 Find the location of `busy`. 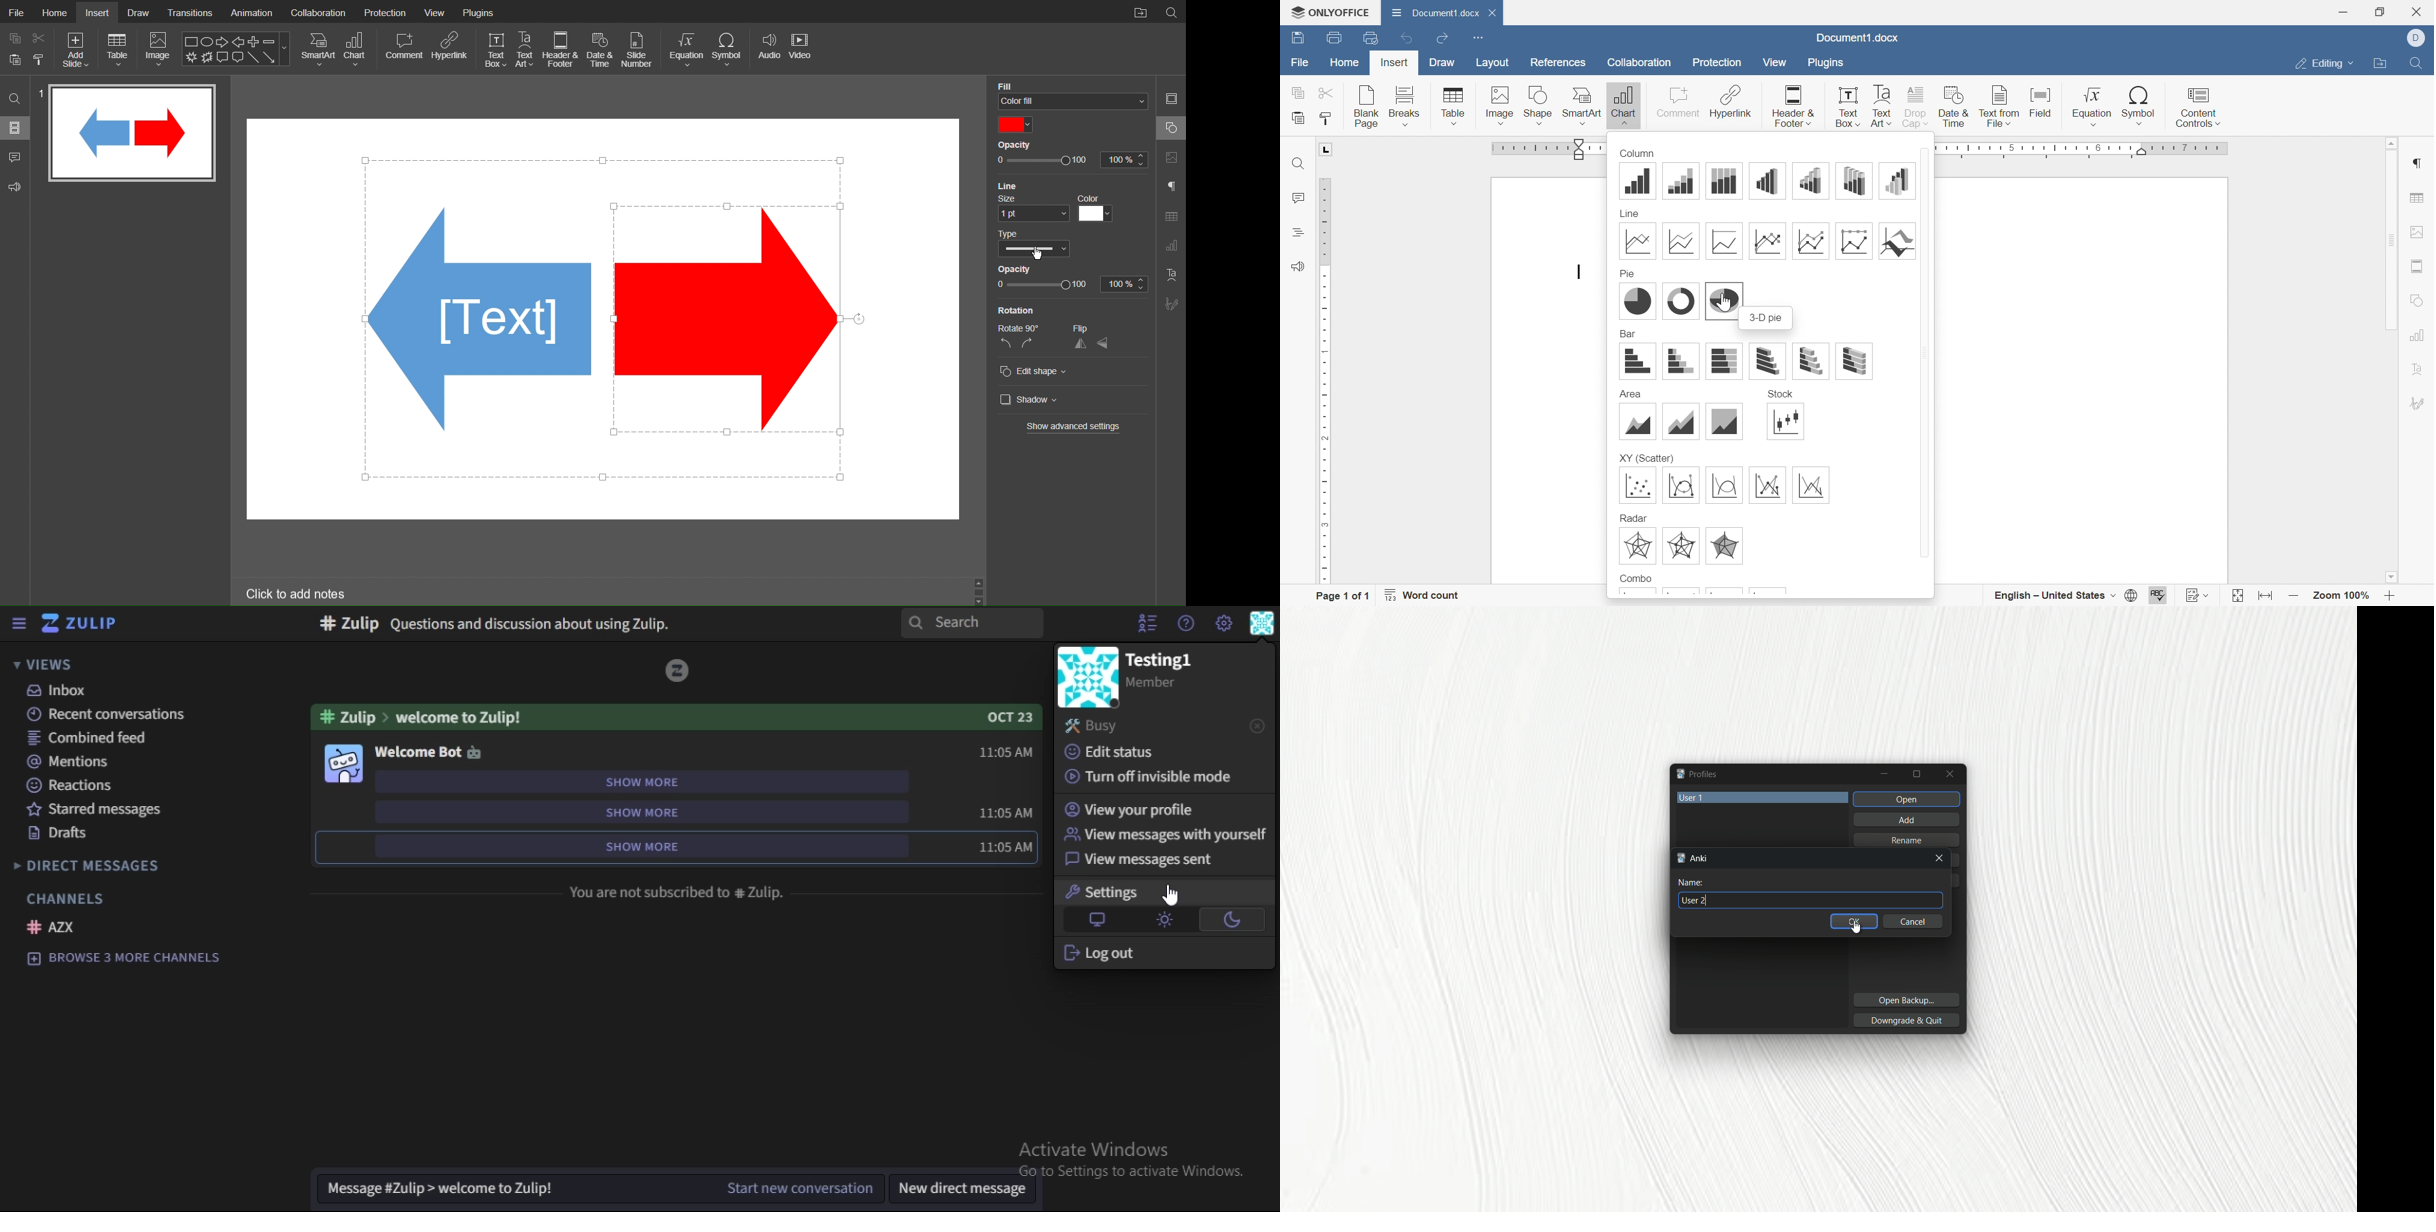

busy is located at coordinates (1096, 726).